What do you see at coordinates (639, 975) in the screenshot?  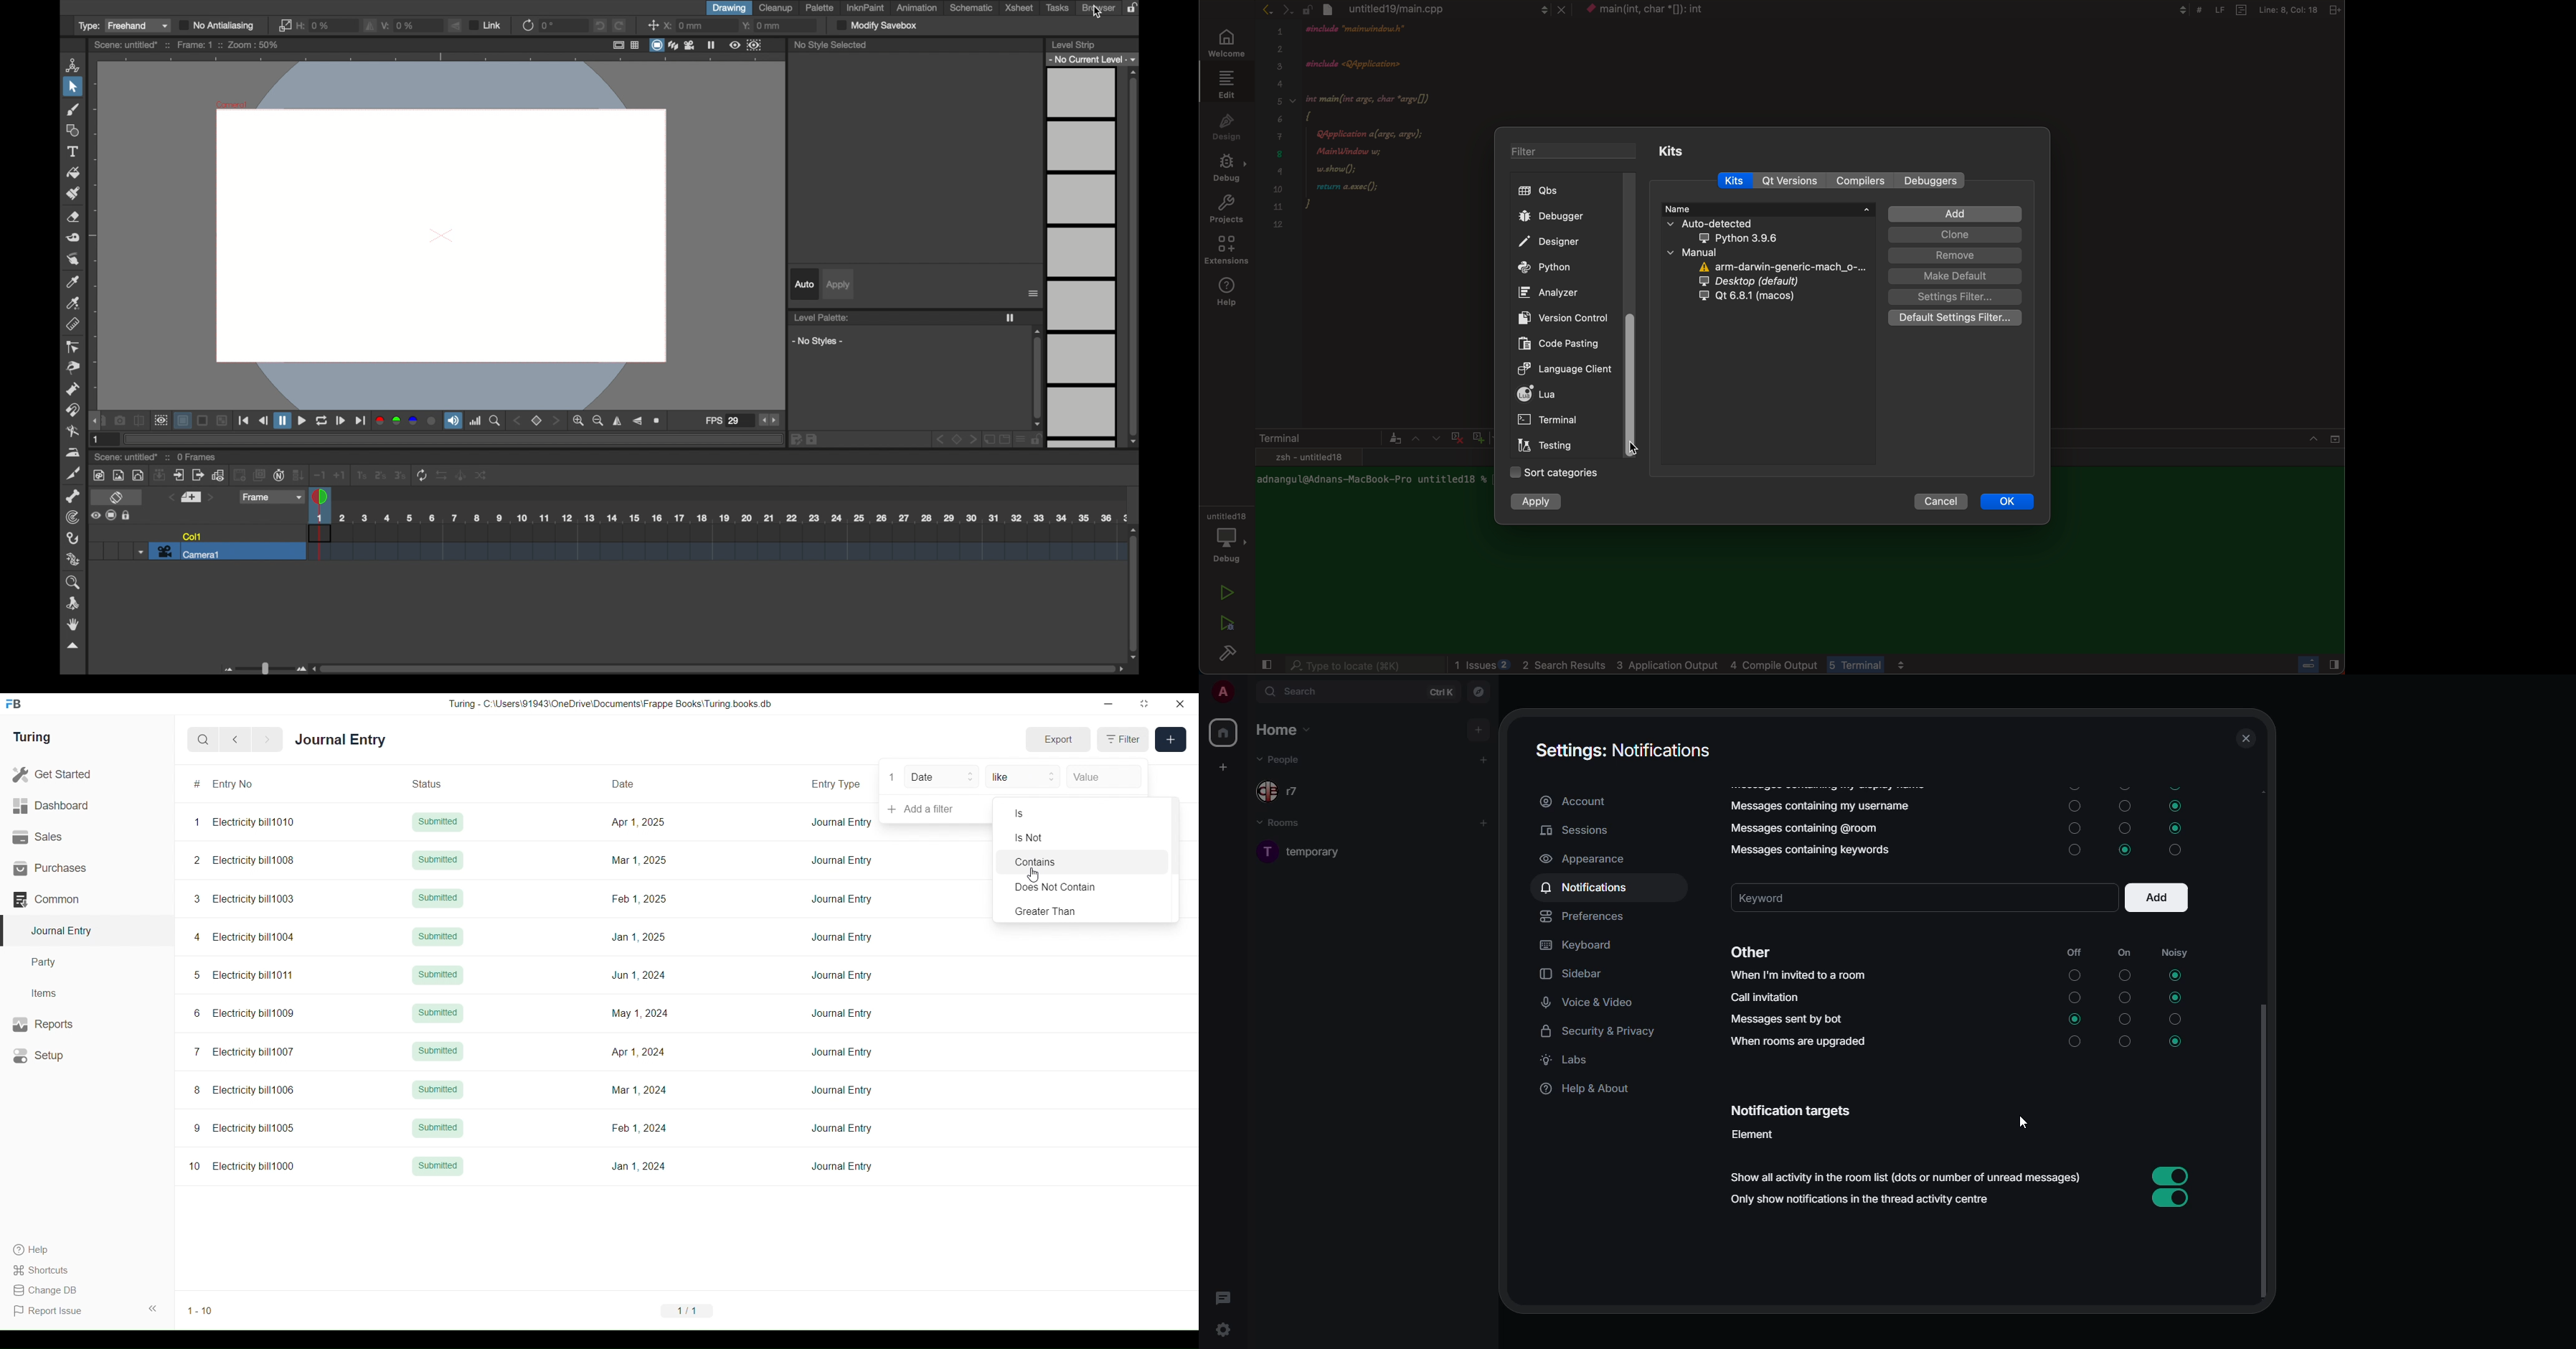 I see `Jun 1, 2024` at bounding box center [639, 975].